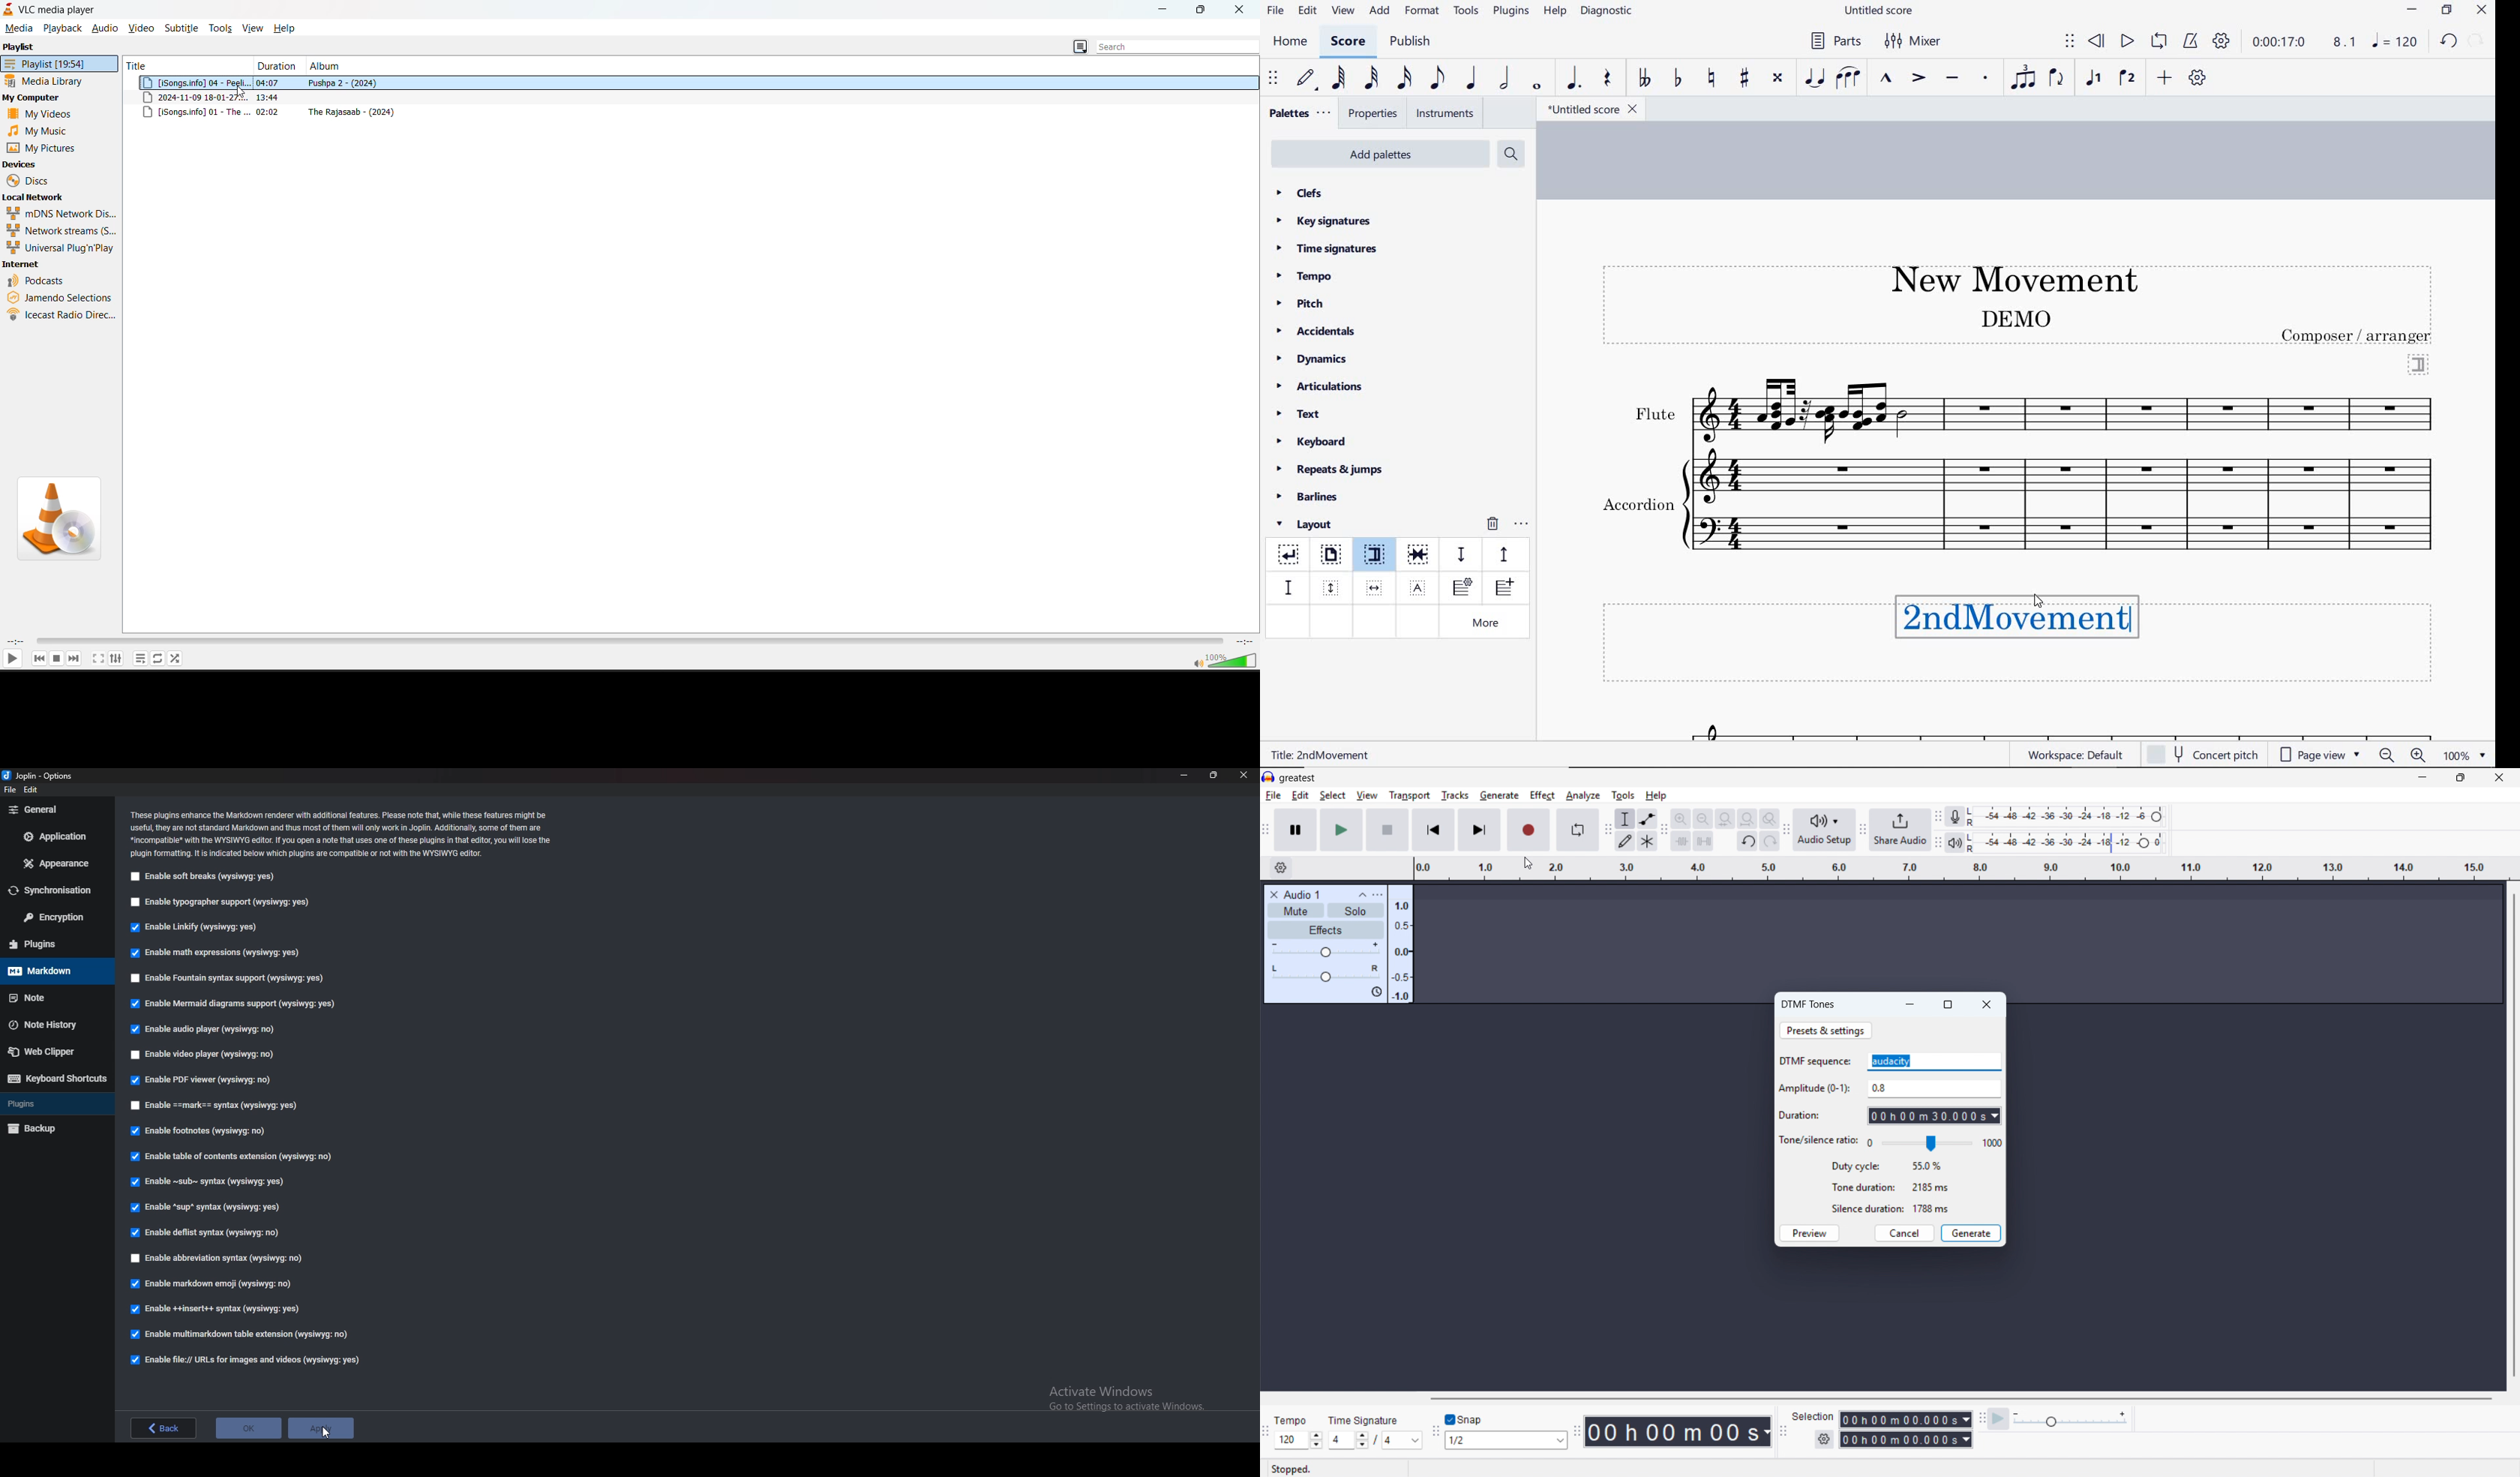 The height and width of the screenshot is (1484, 2520). What do you see at coordinates (141, 658) in the screenshot?
I see `toggle playlist` at bounding box center [141, 658].